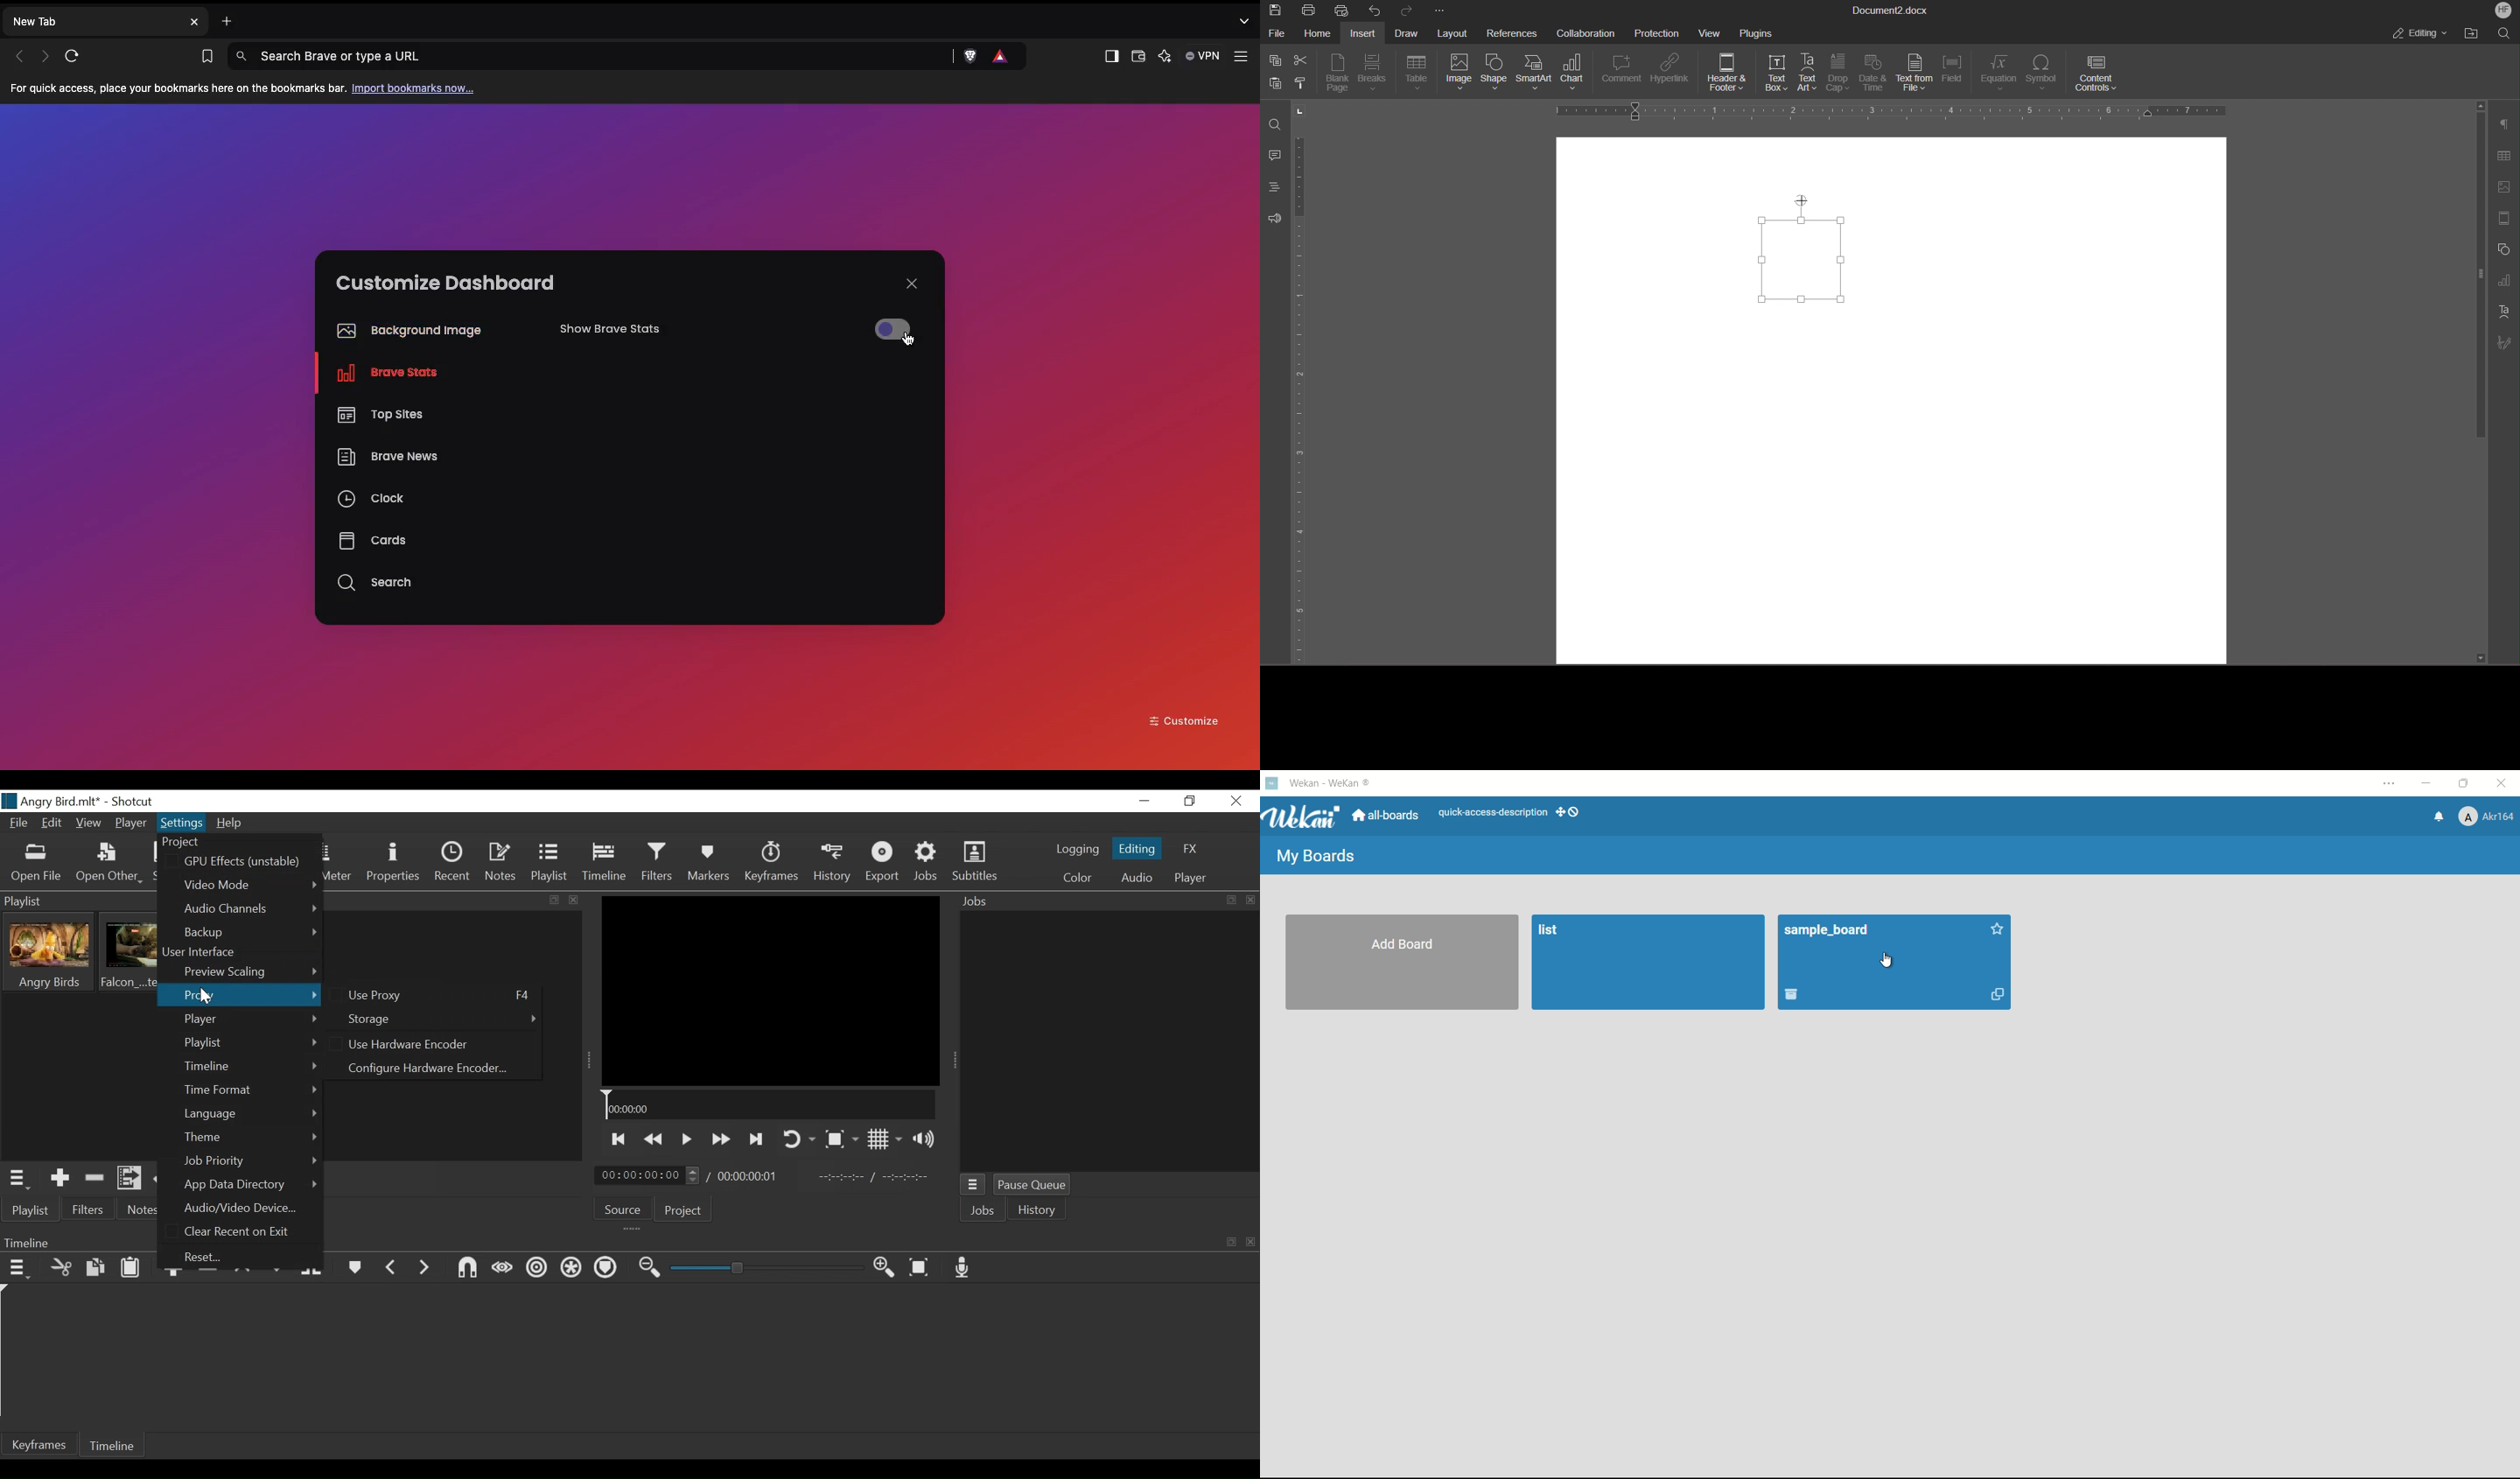 The width and height of the screenshot is (2520, 1484). I want to click on Jobs, so click(928, 862).